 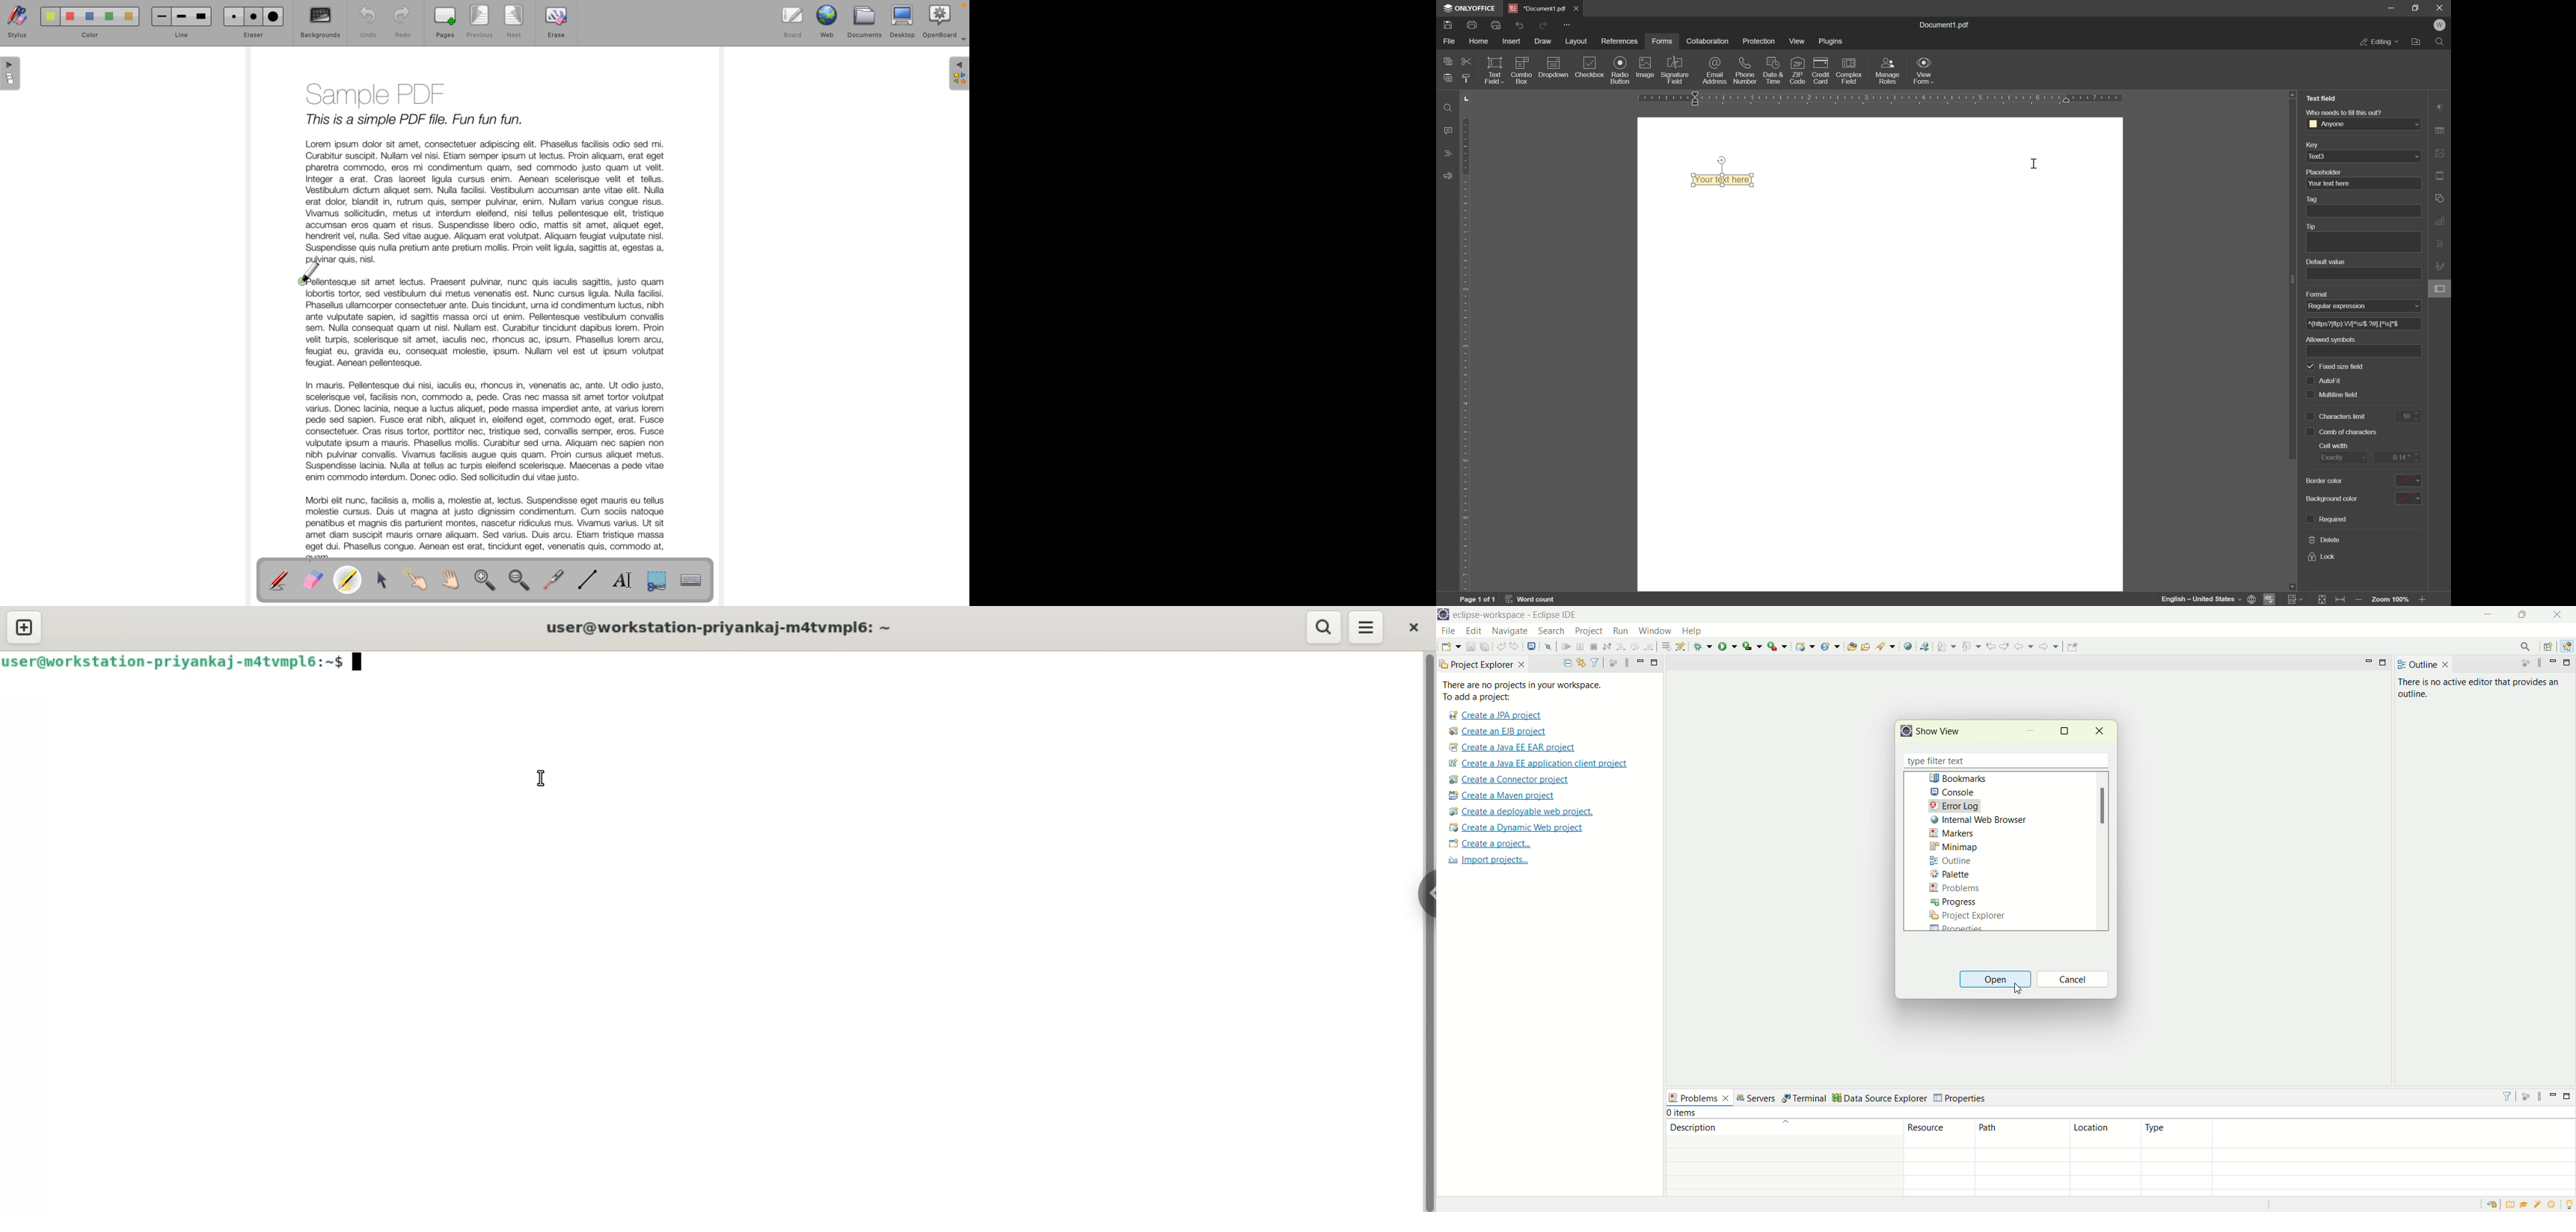 I want to click on plugins, so click(x=1832, y=42).